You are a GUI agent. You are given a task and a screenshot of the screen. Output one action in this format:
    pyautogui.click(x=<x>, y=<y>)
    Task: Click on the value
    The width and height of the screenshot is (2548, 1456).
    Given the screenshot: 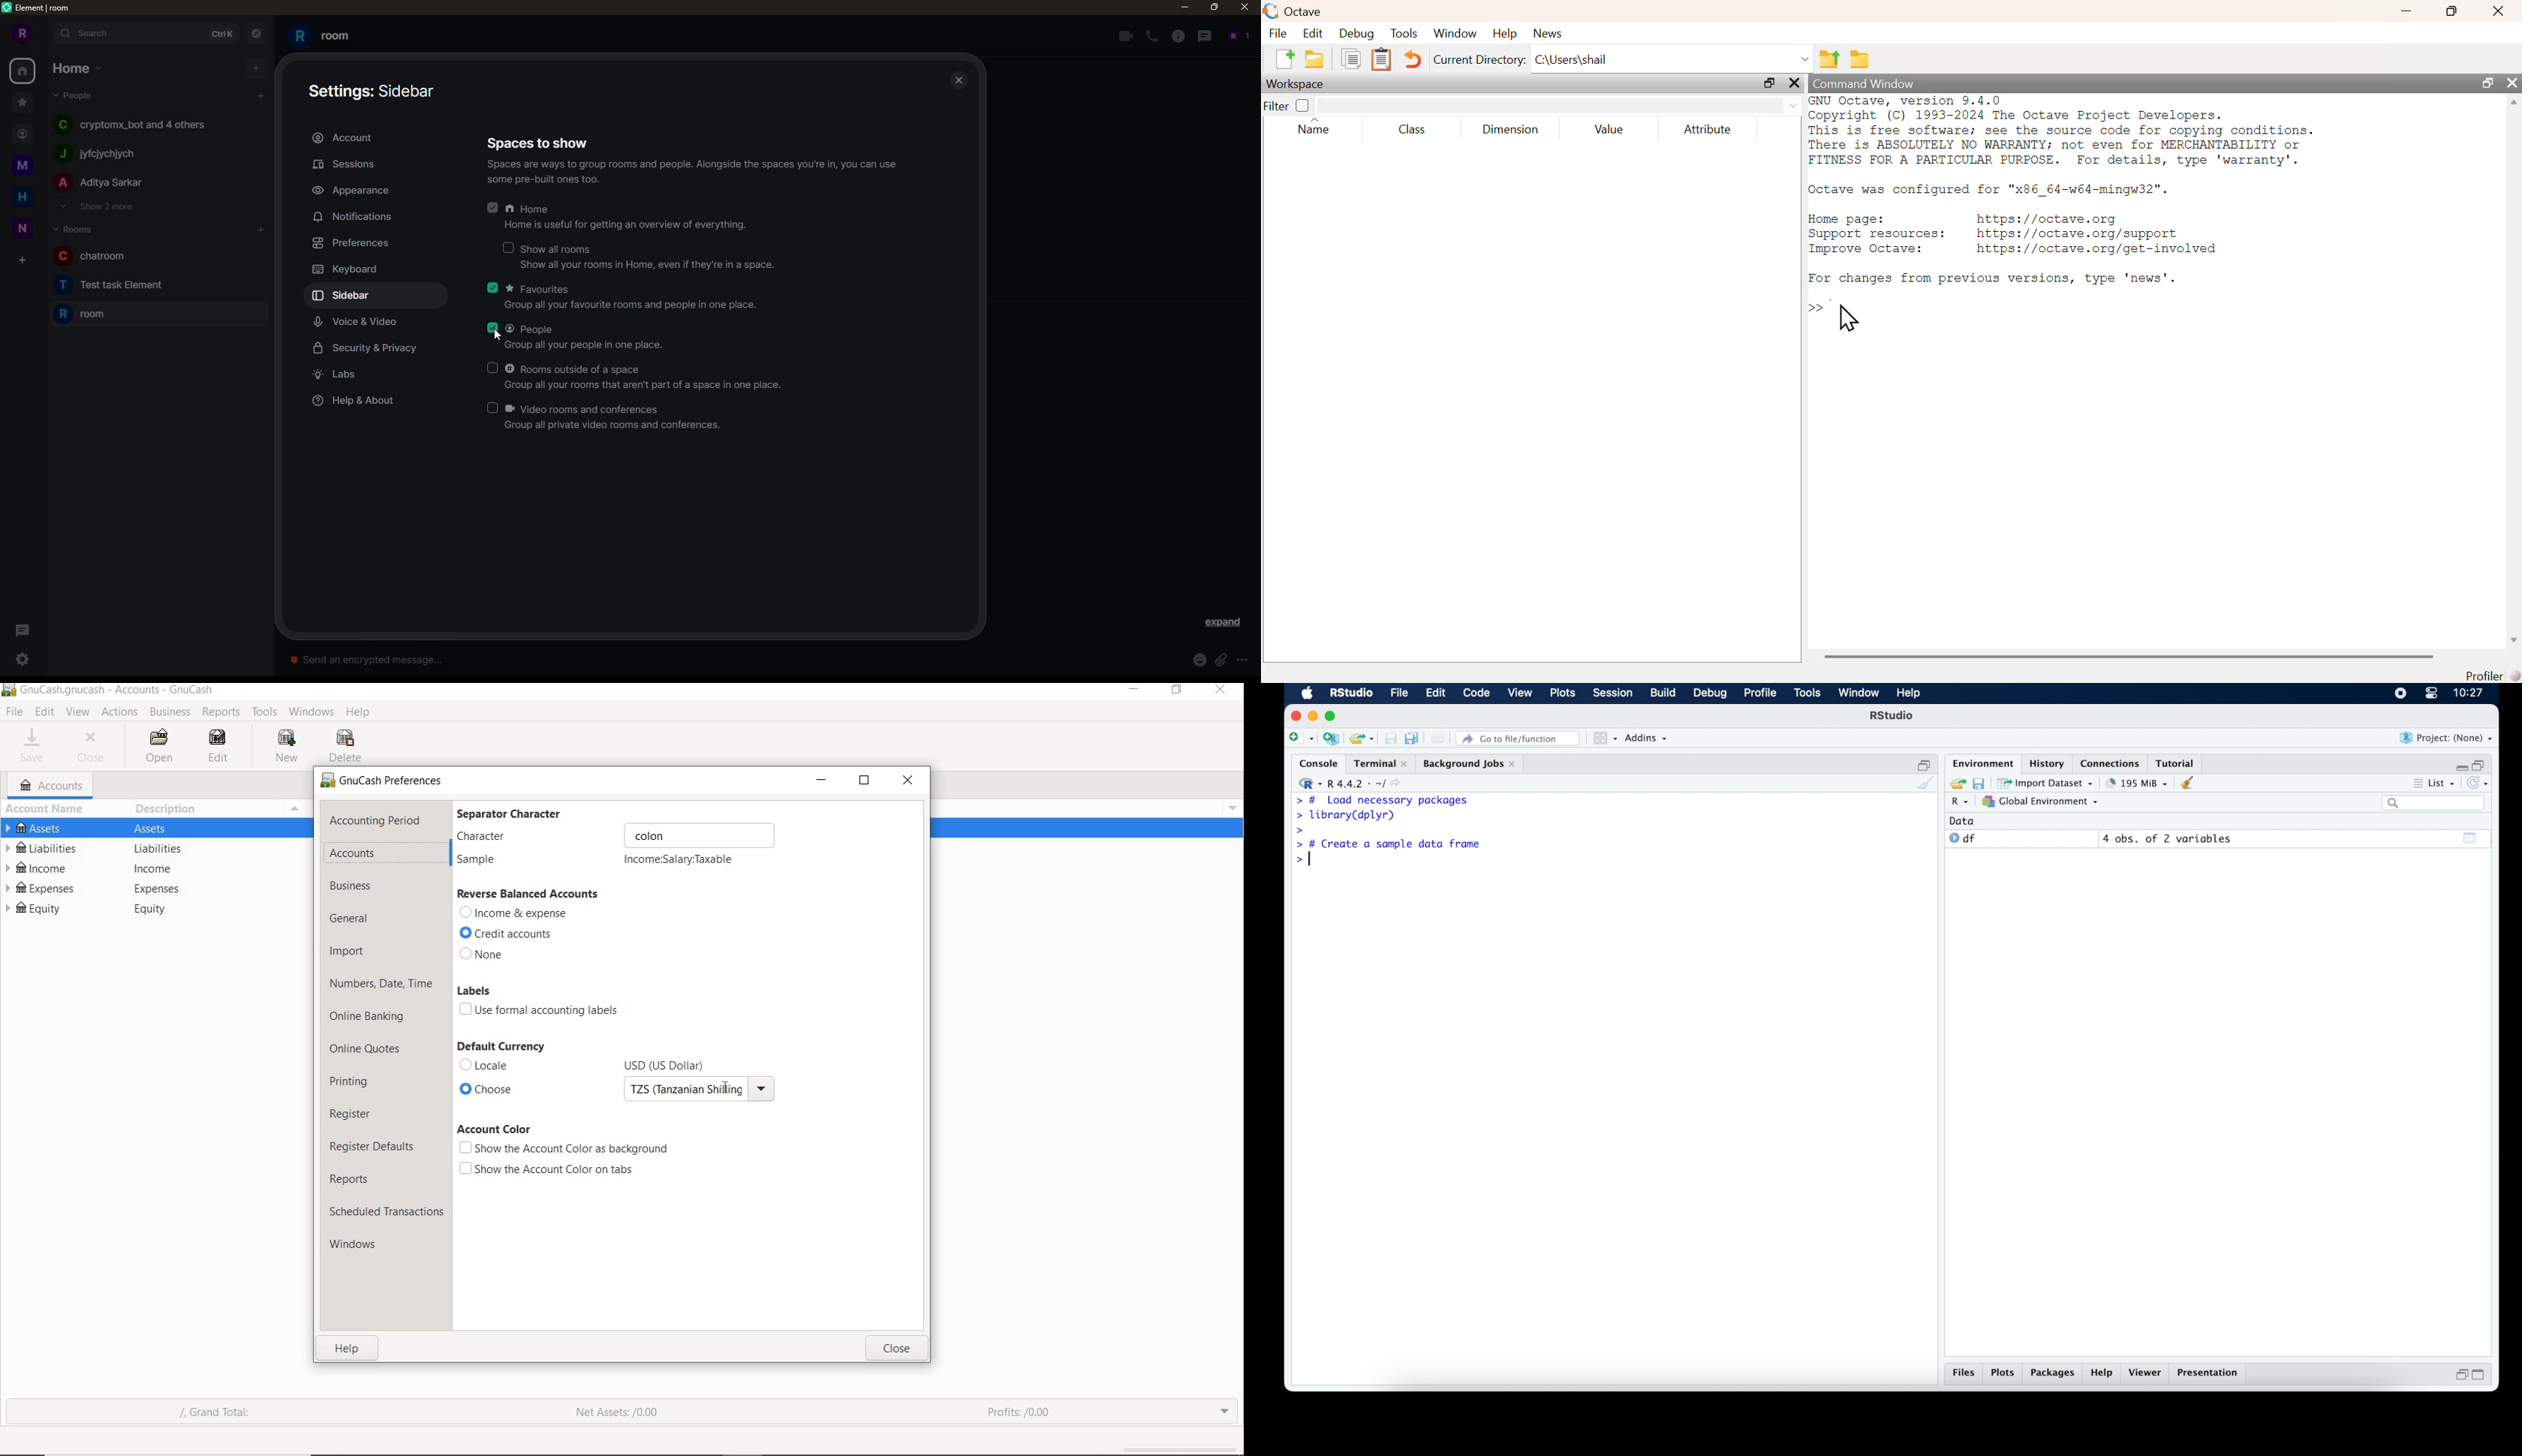 What is the action you would take?
    pyautogui.click(x=1609, y=130)
    